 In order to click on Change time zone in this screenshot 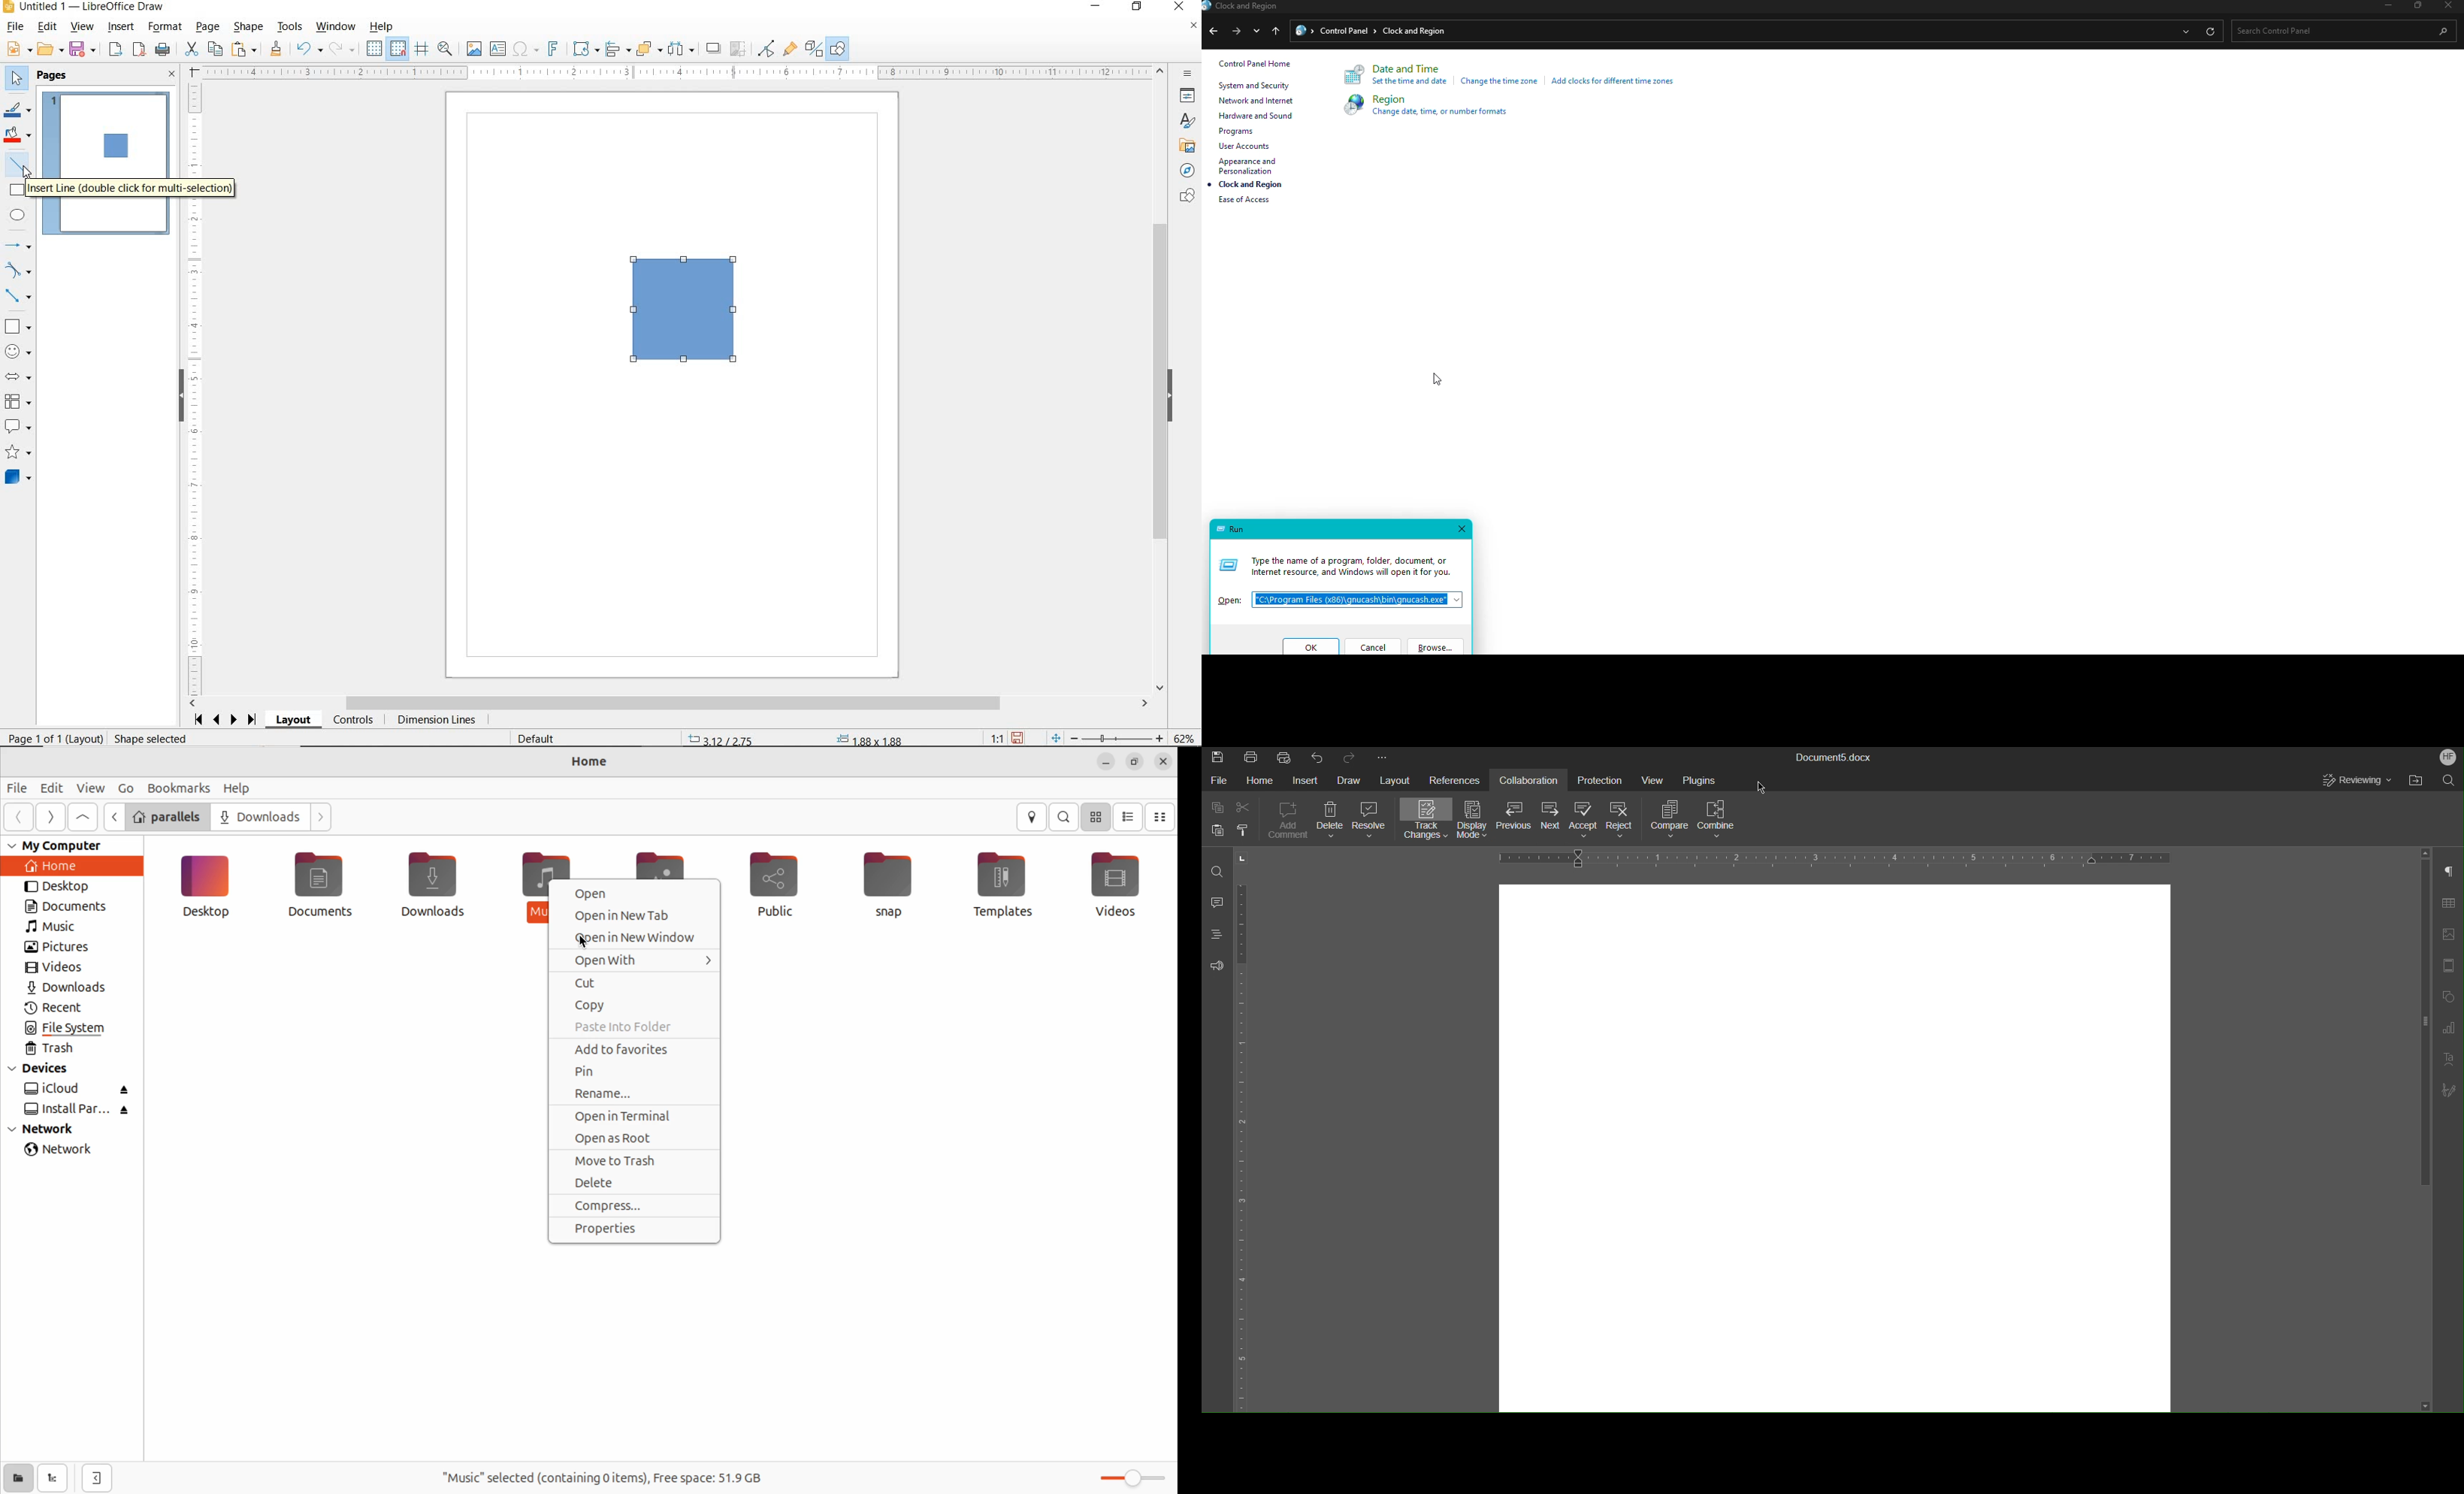, I will do `click(1500, 82)`.